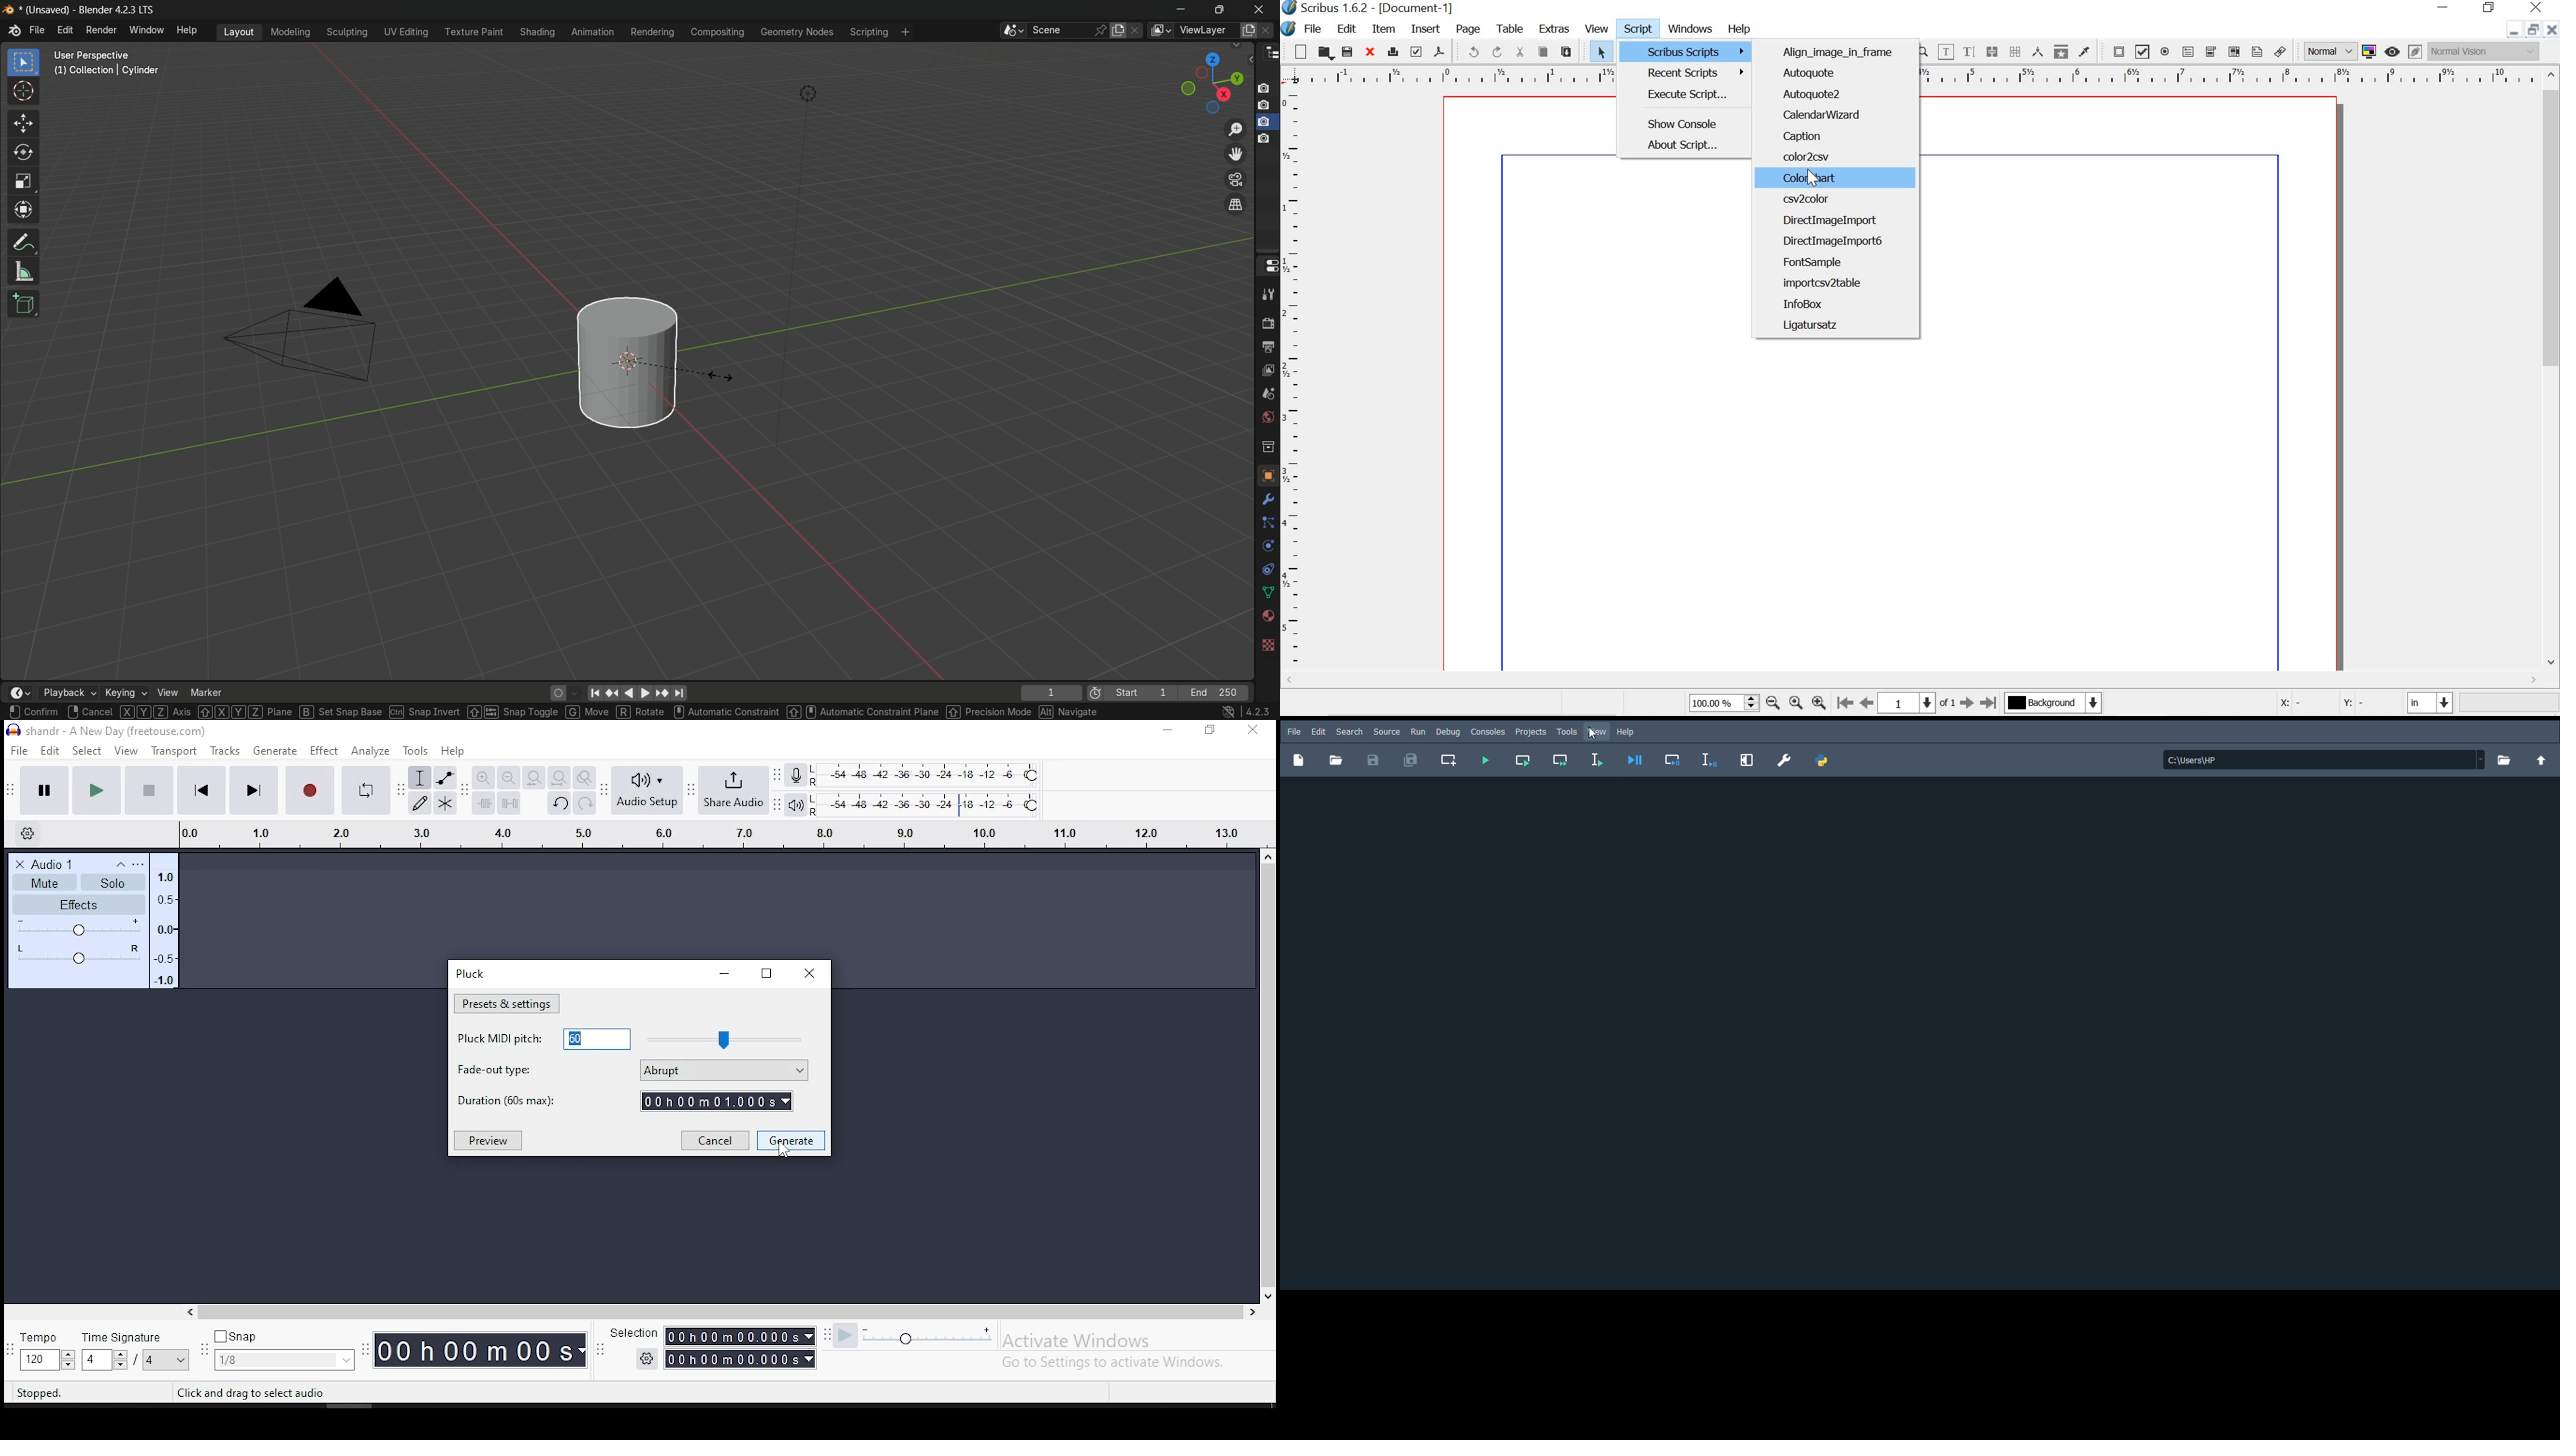  Describe the element at coordinates (796, 803) in the screenshot. I see `playback meter` at that location.